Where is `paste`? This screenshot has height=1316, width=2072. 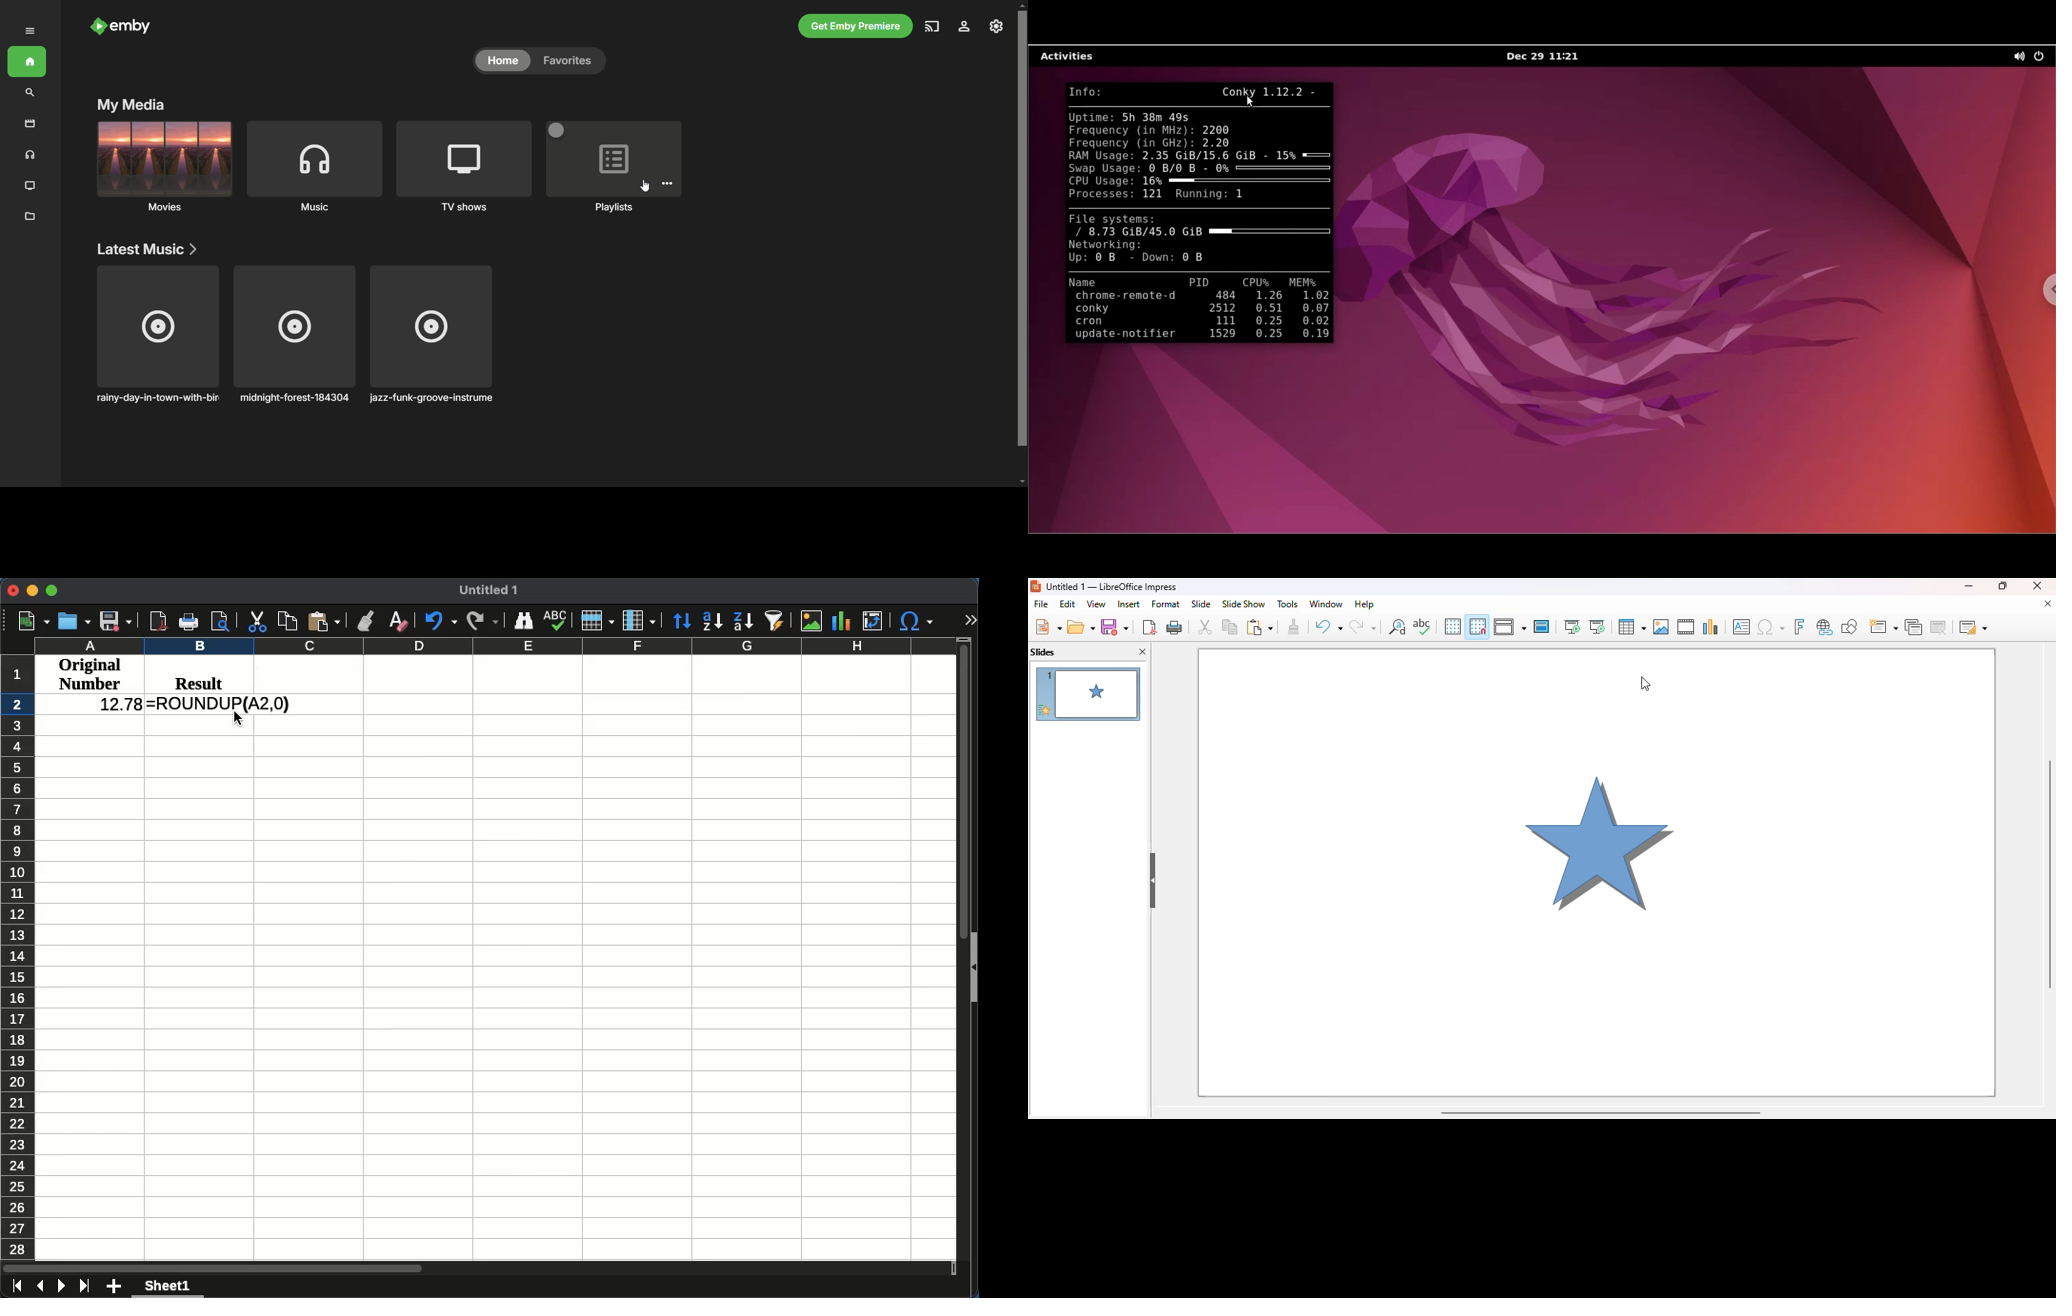
paste is located at coordinates (1259, 627).